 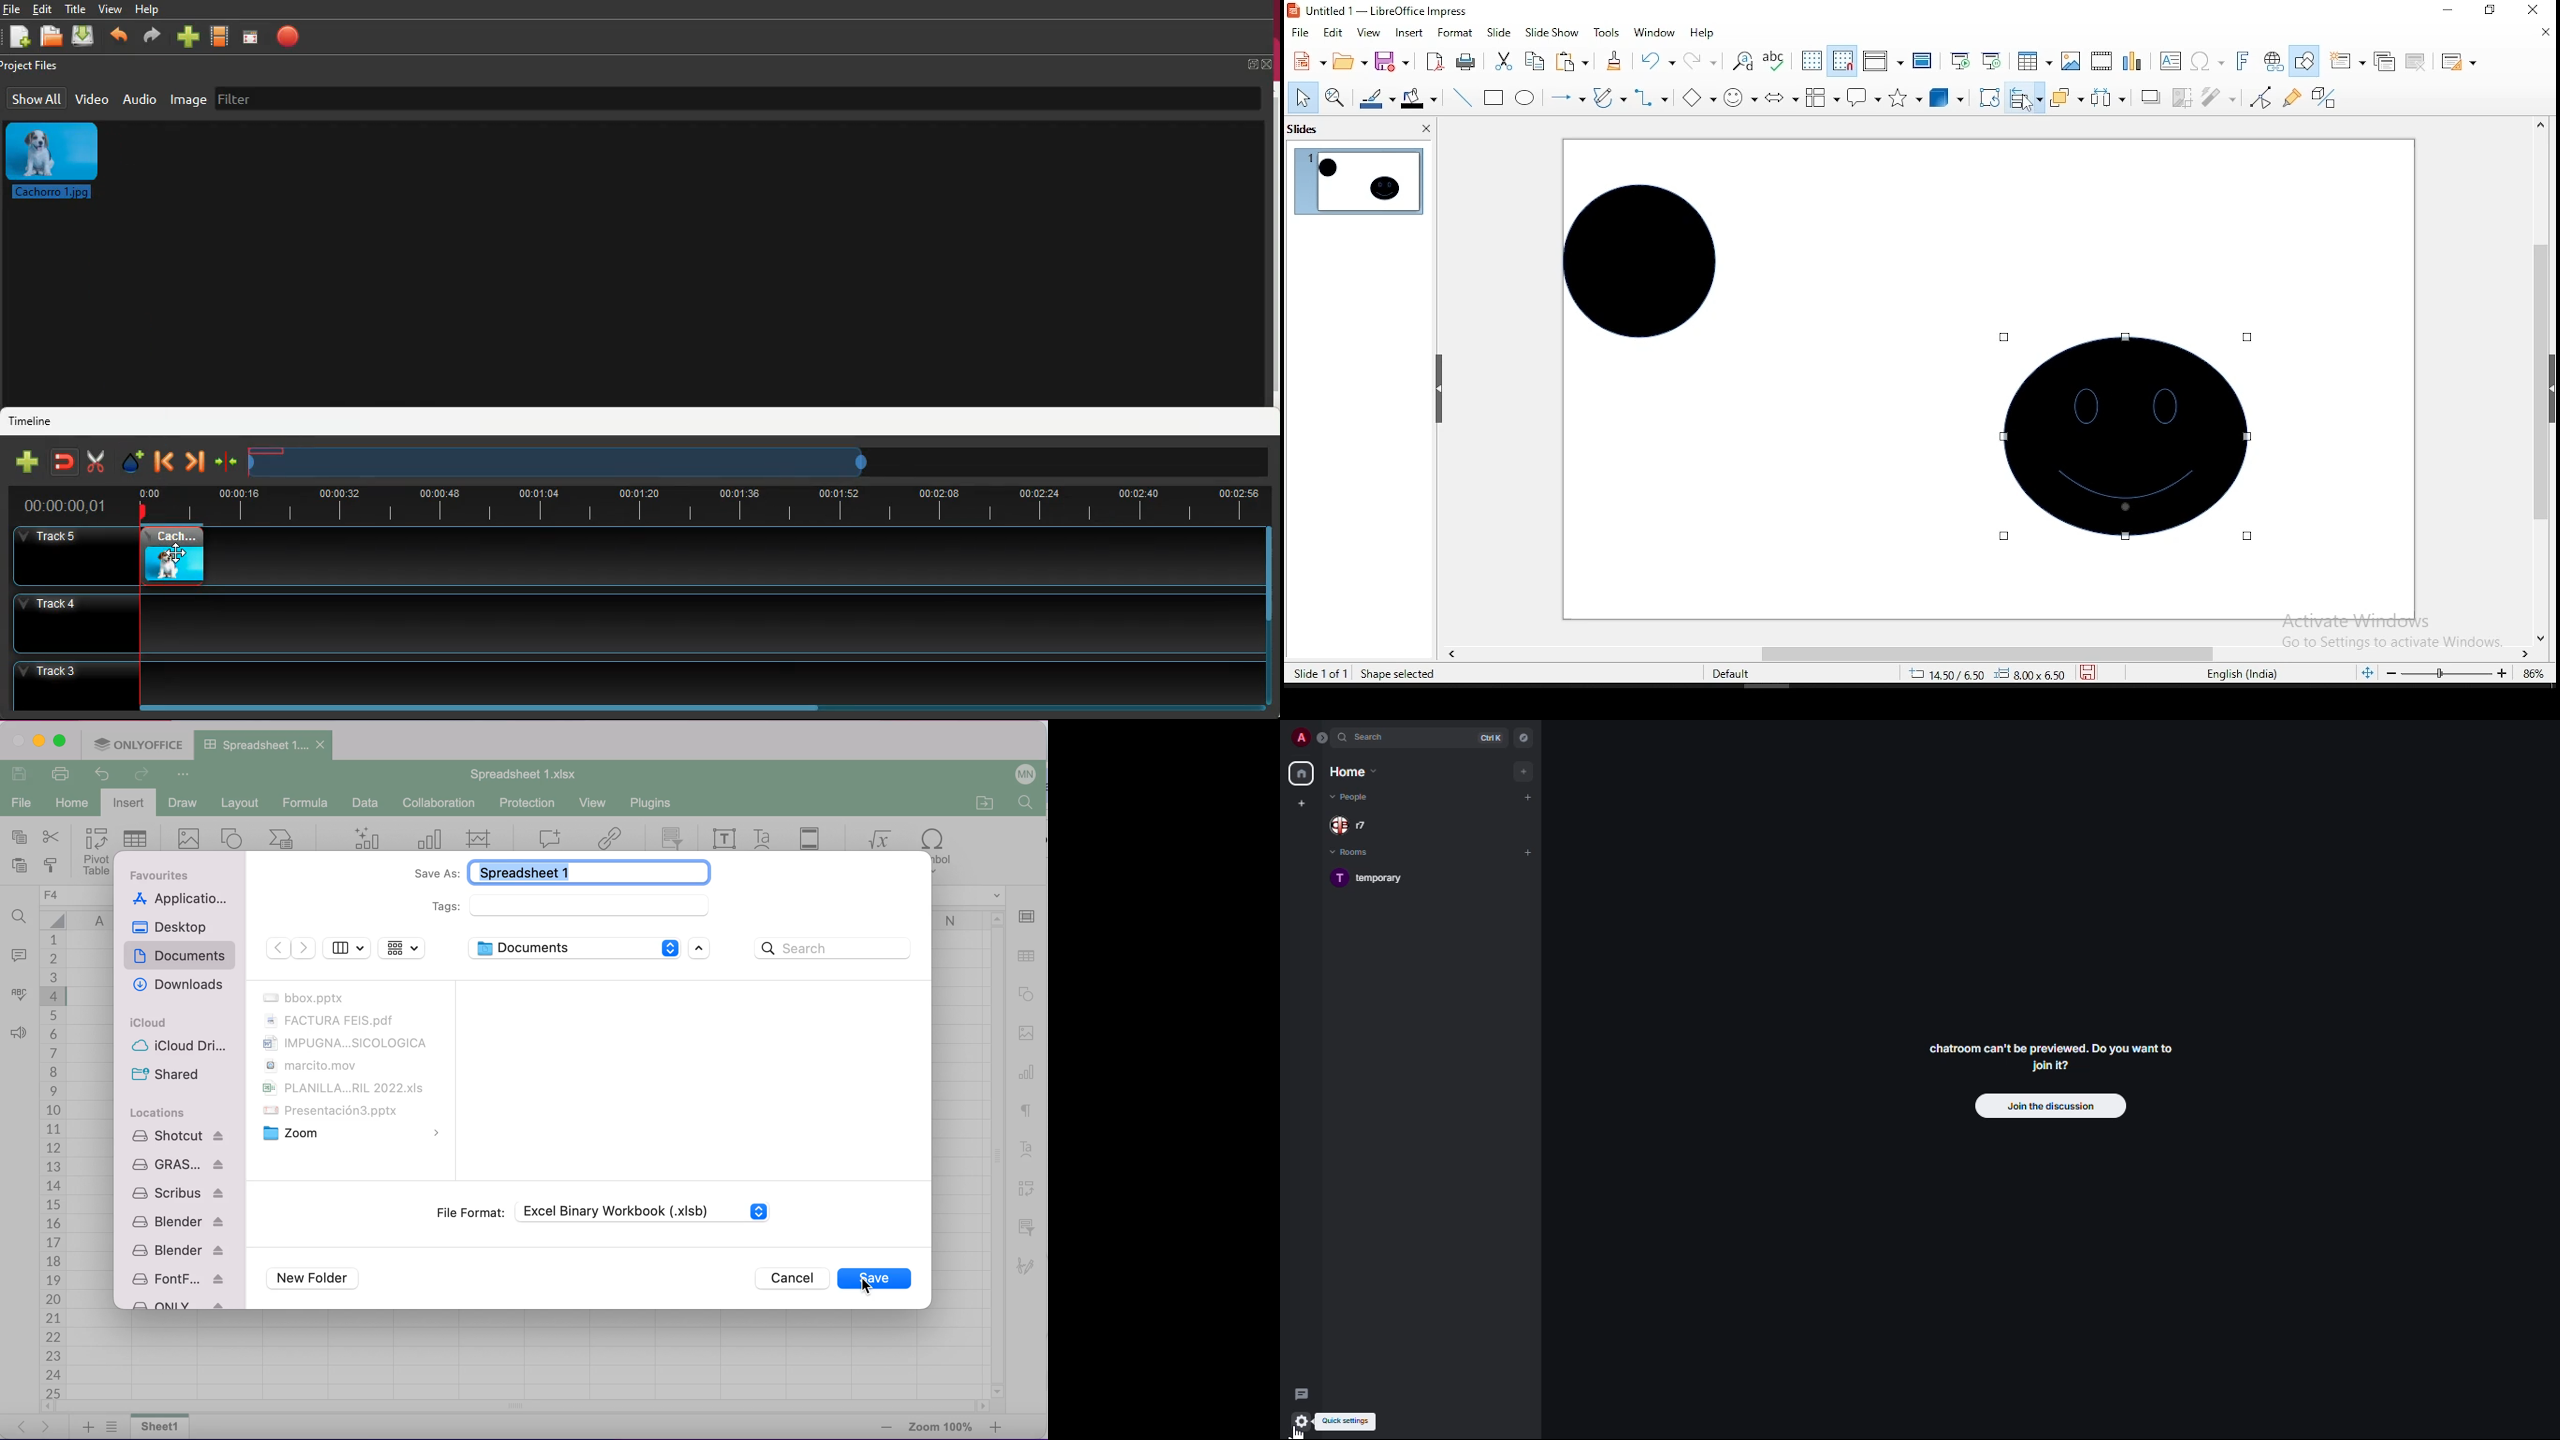 I want to click on forward, so click(x=196, y=459).